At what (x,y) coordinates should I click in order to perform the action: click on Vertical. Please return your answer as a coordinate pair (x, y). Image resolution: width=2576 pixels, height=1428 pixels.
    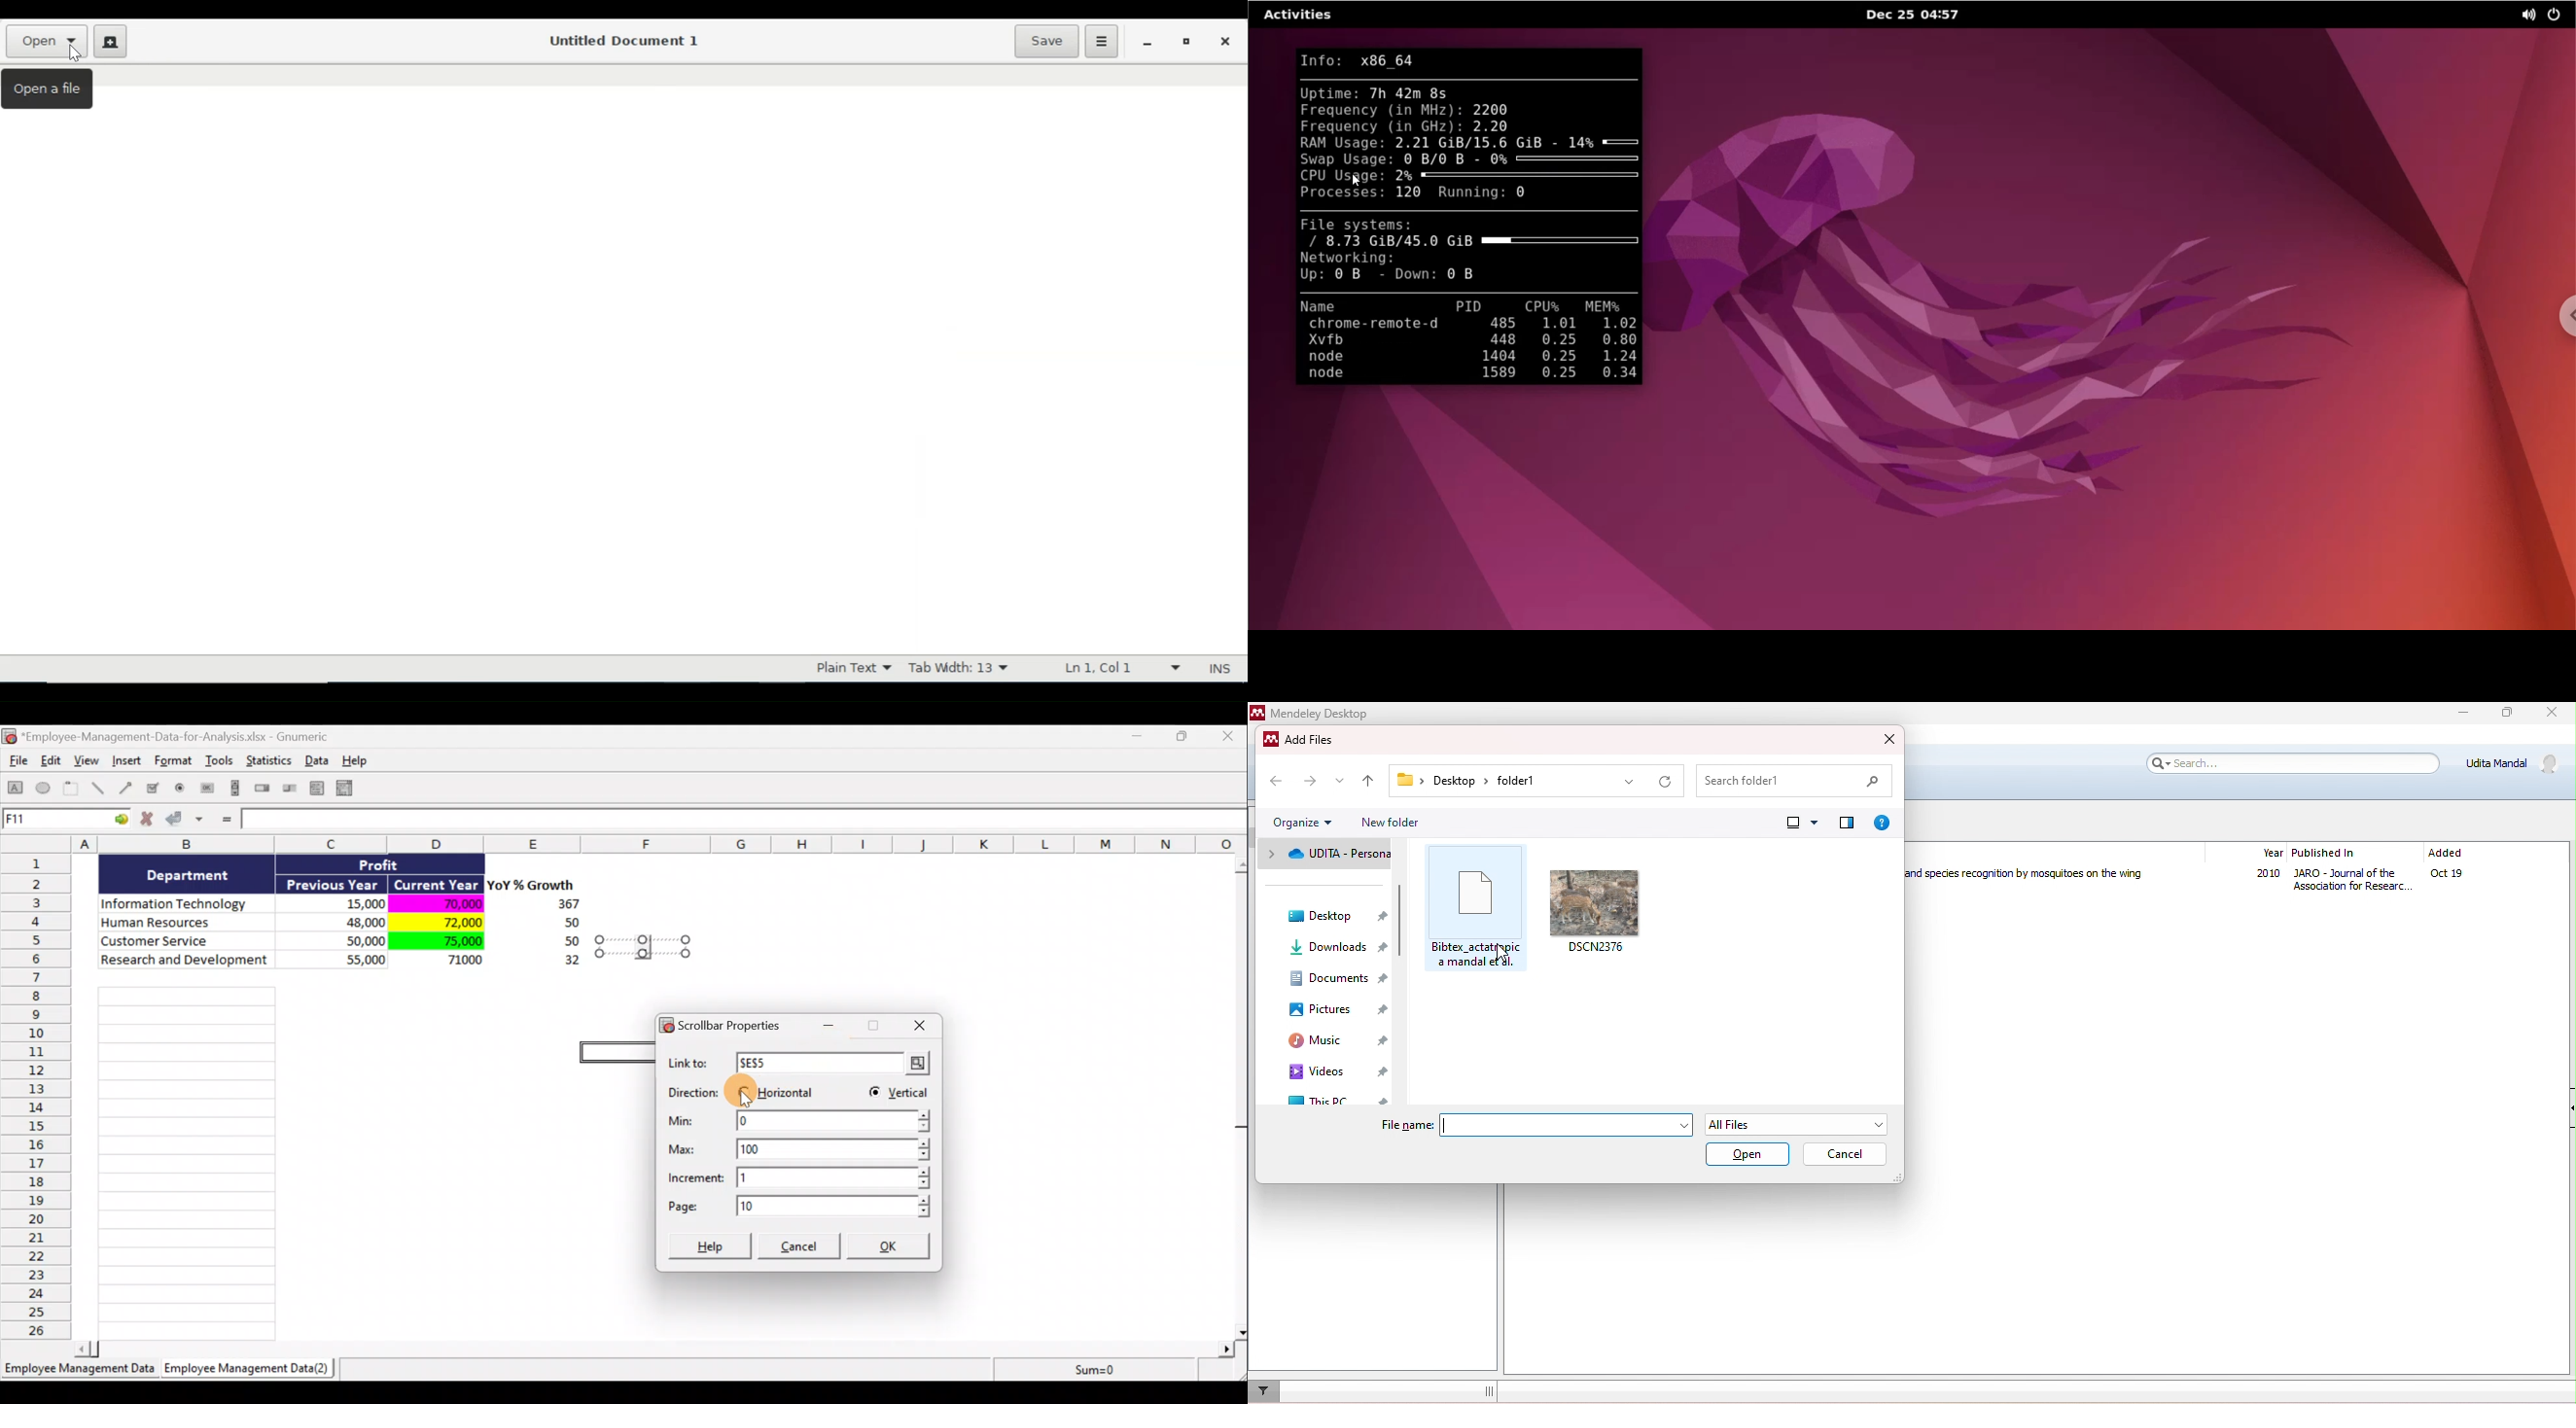
    Looking at the image, I should click on (898, 1095).